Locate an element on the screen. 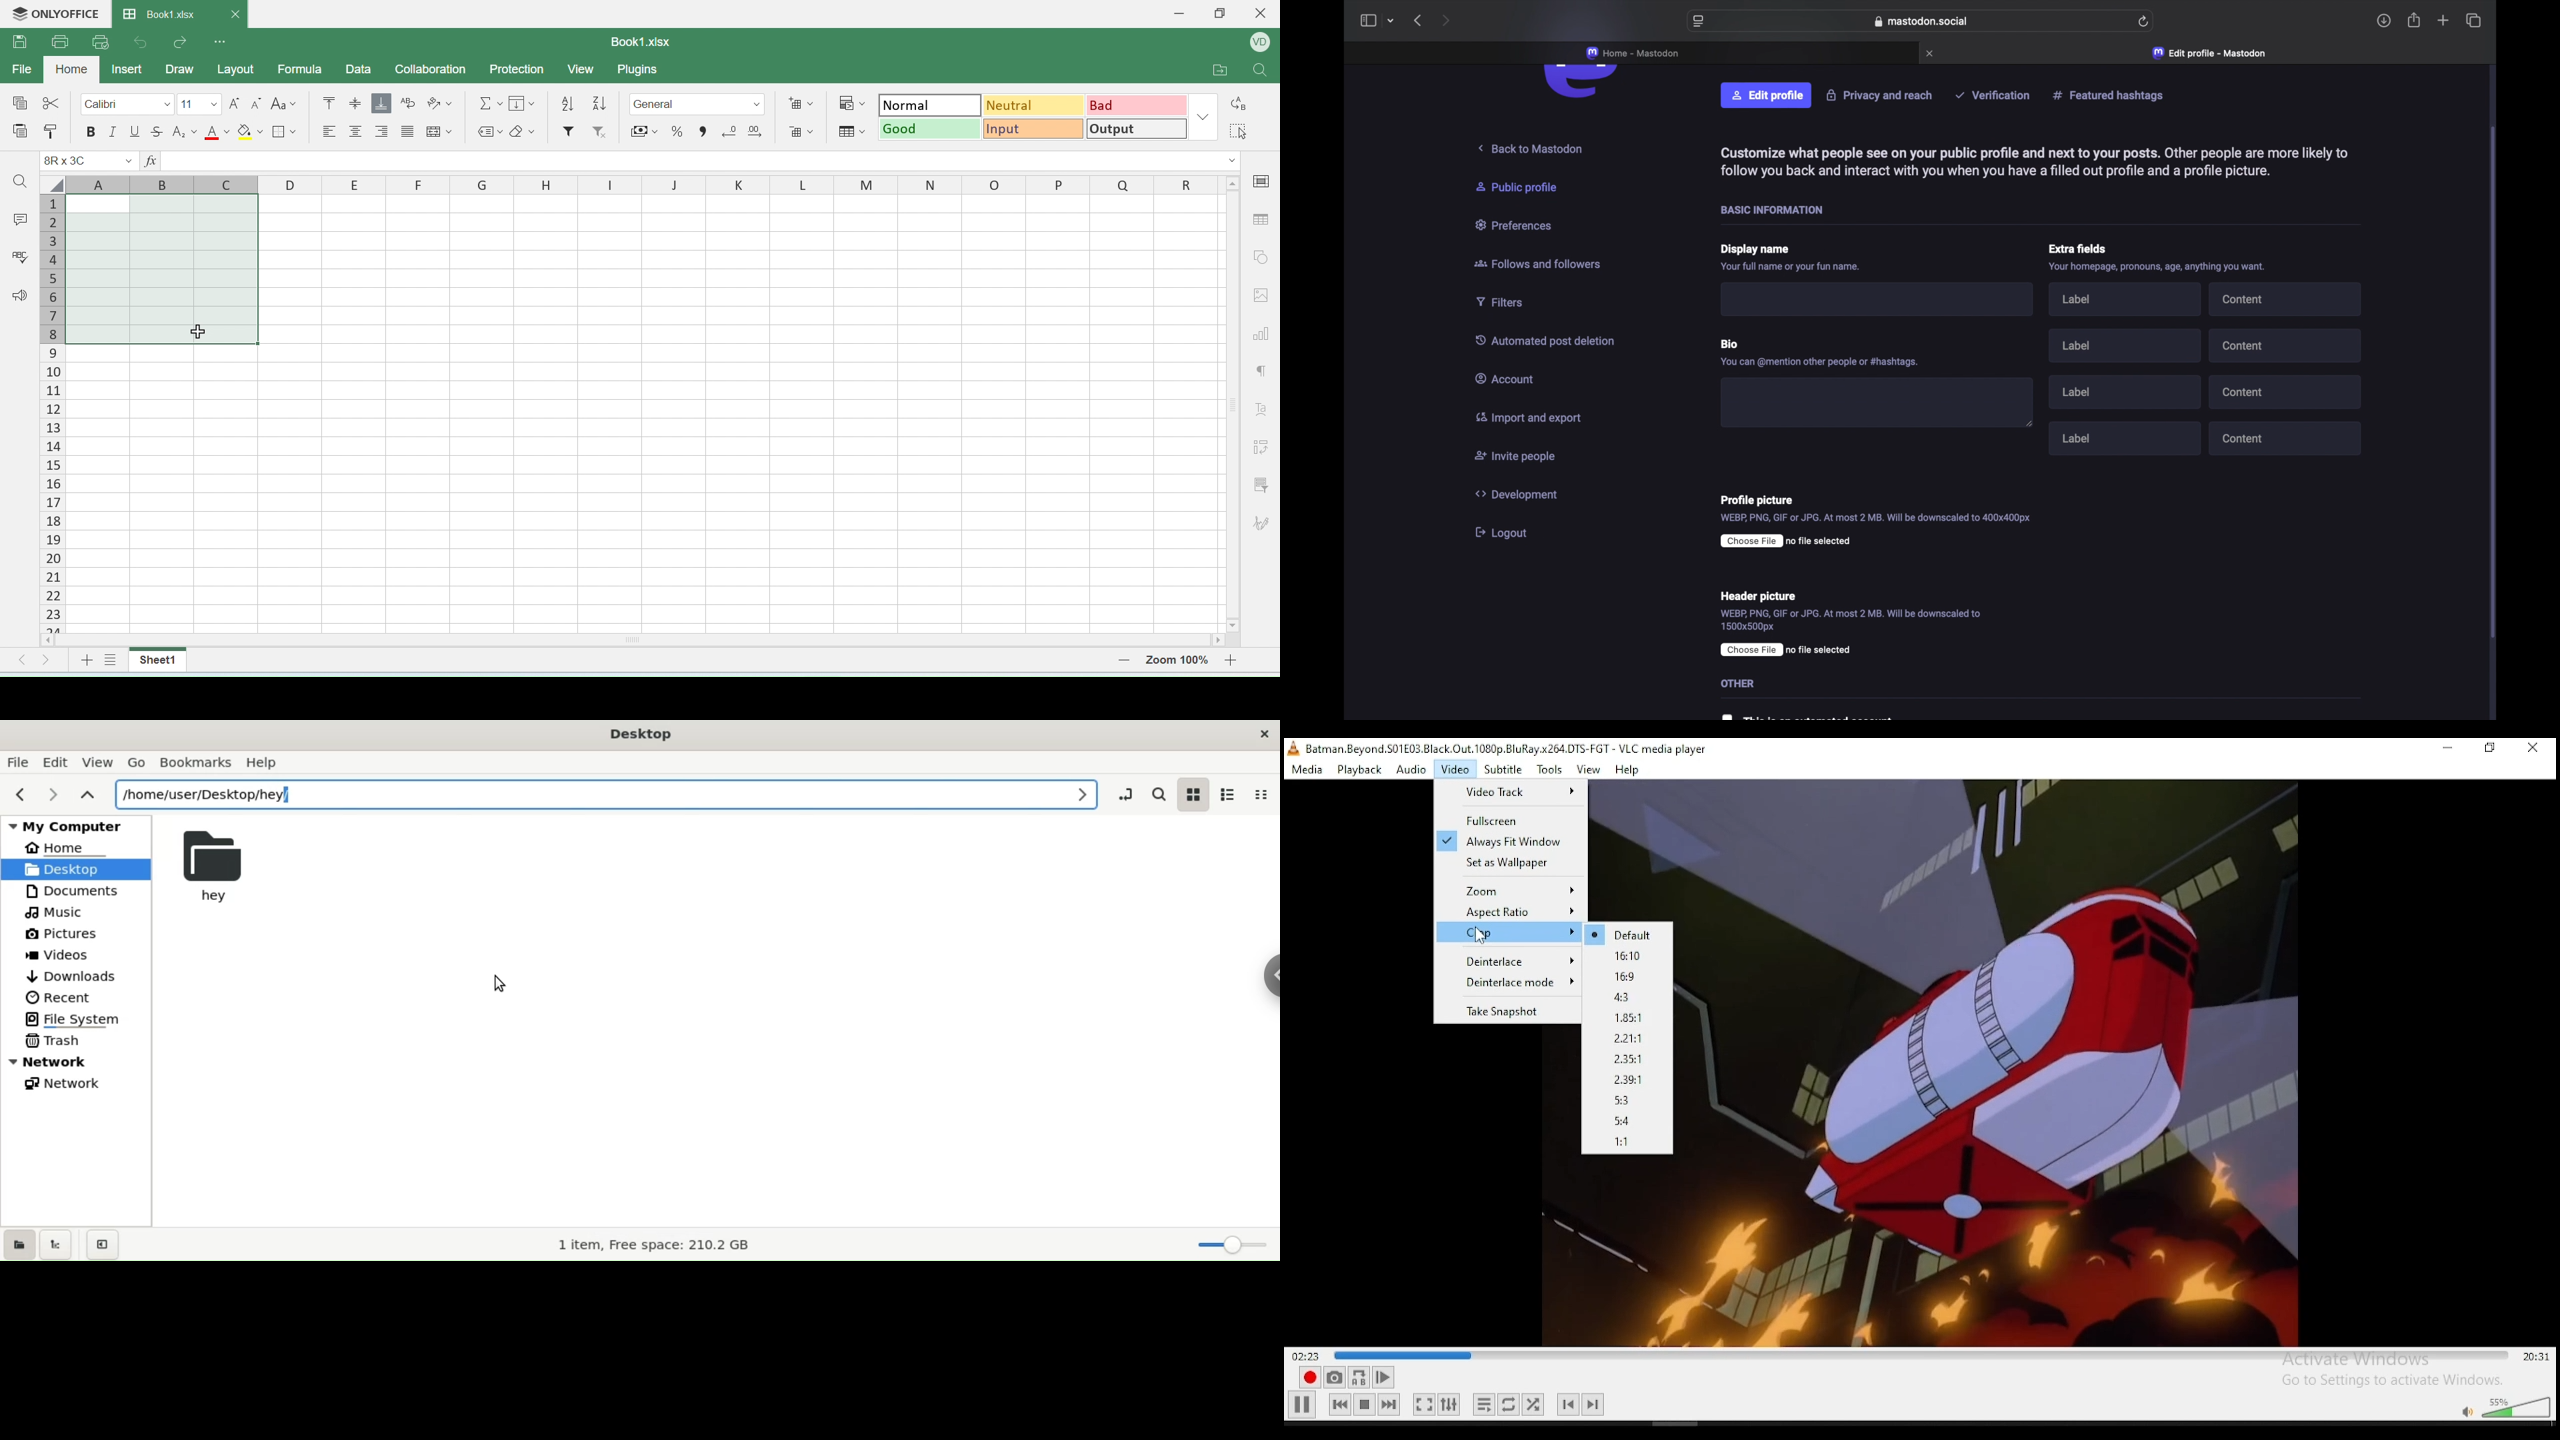 The height and width of the screenshot is (1456, 2576). Aspect ratio is located at coordinates (1509, 911).